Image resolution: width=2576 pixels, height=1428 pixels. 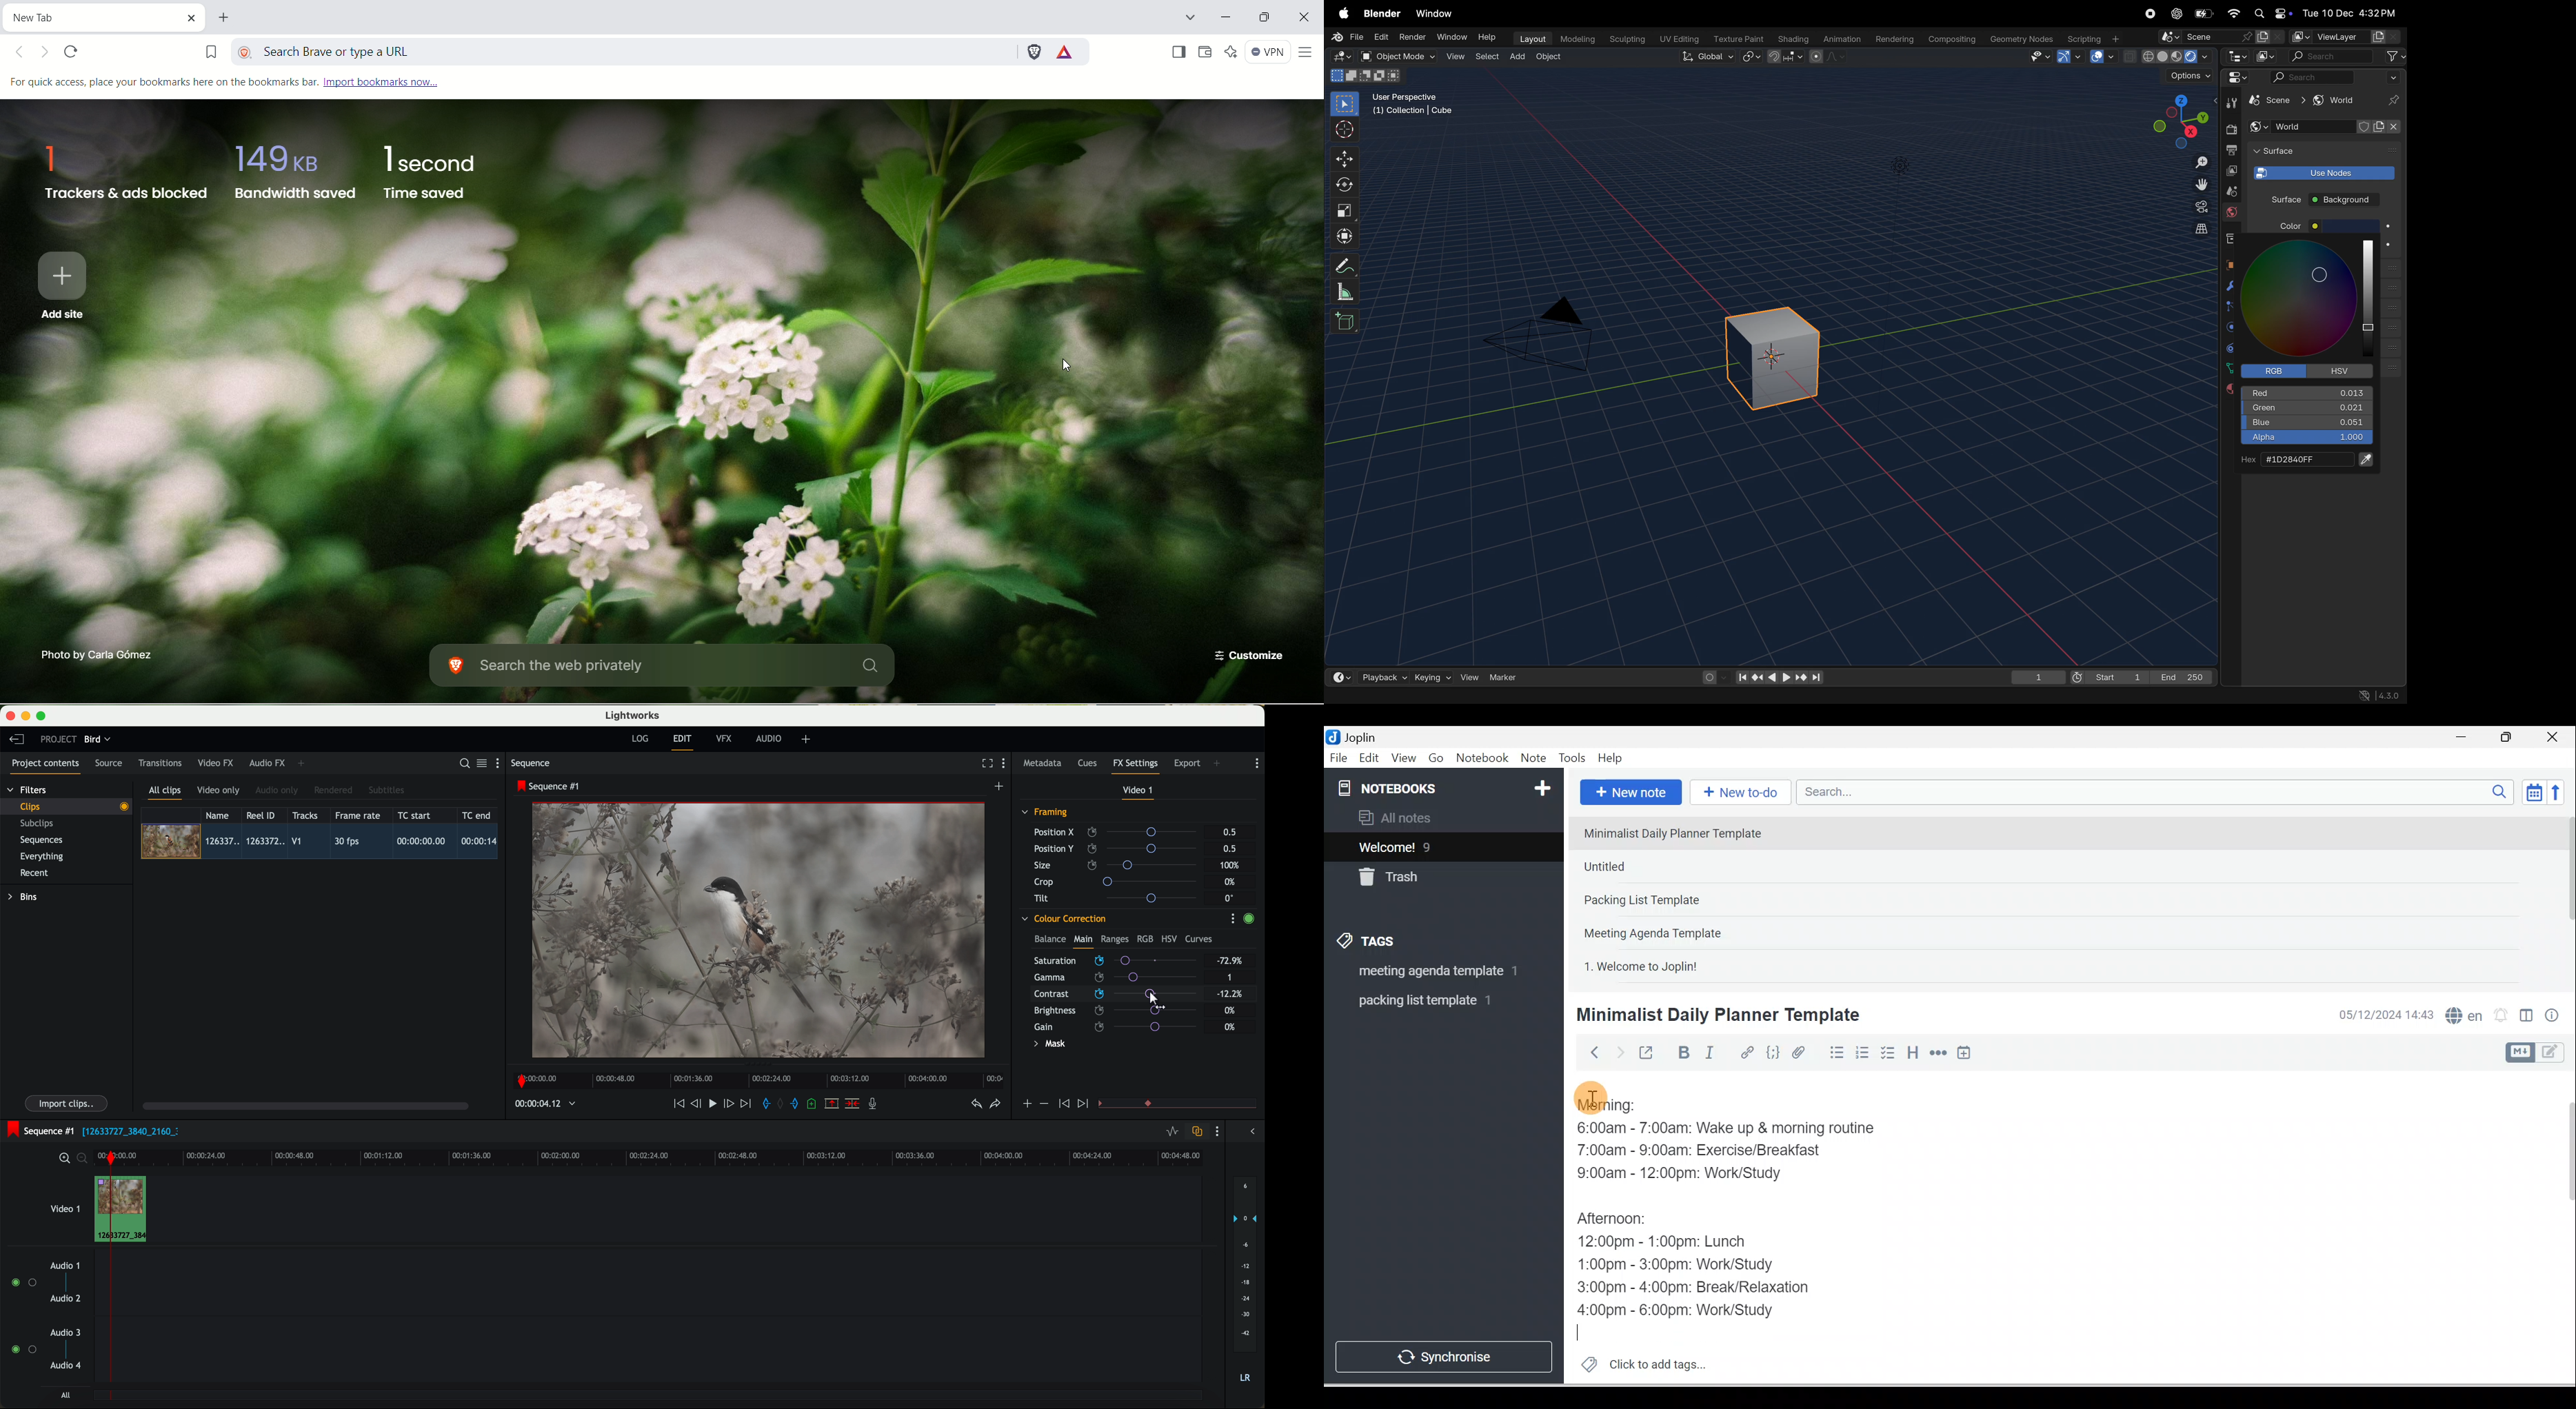 I want to click on move foward, so click(x=745, y=1104).